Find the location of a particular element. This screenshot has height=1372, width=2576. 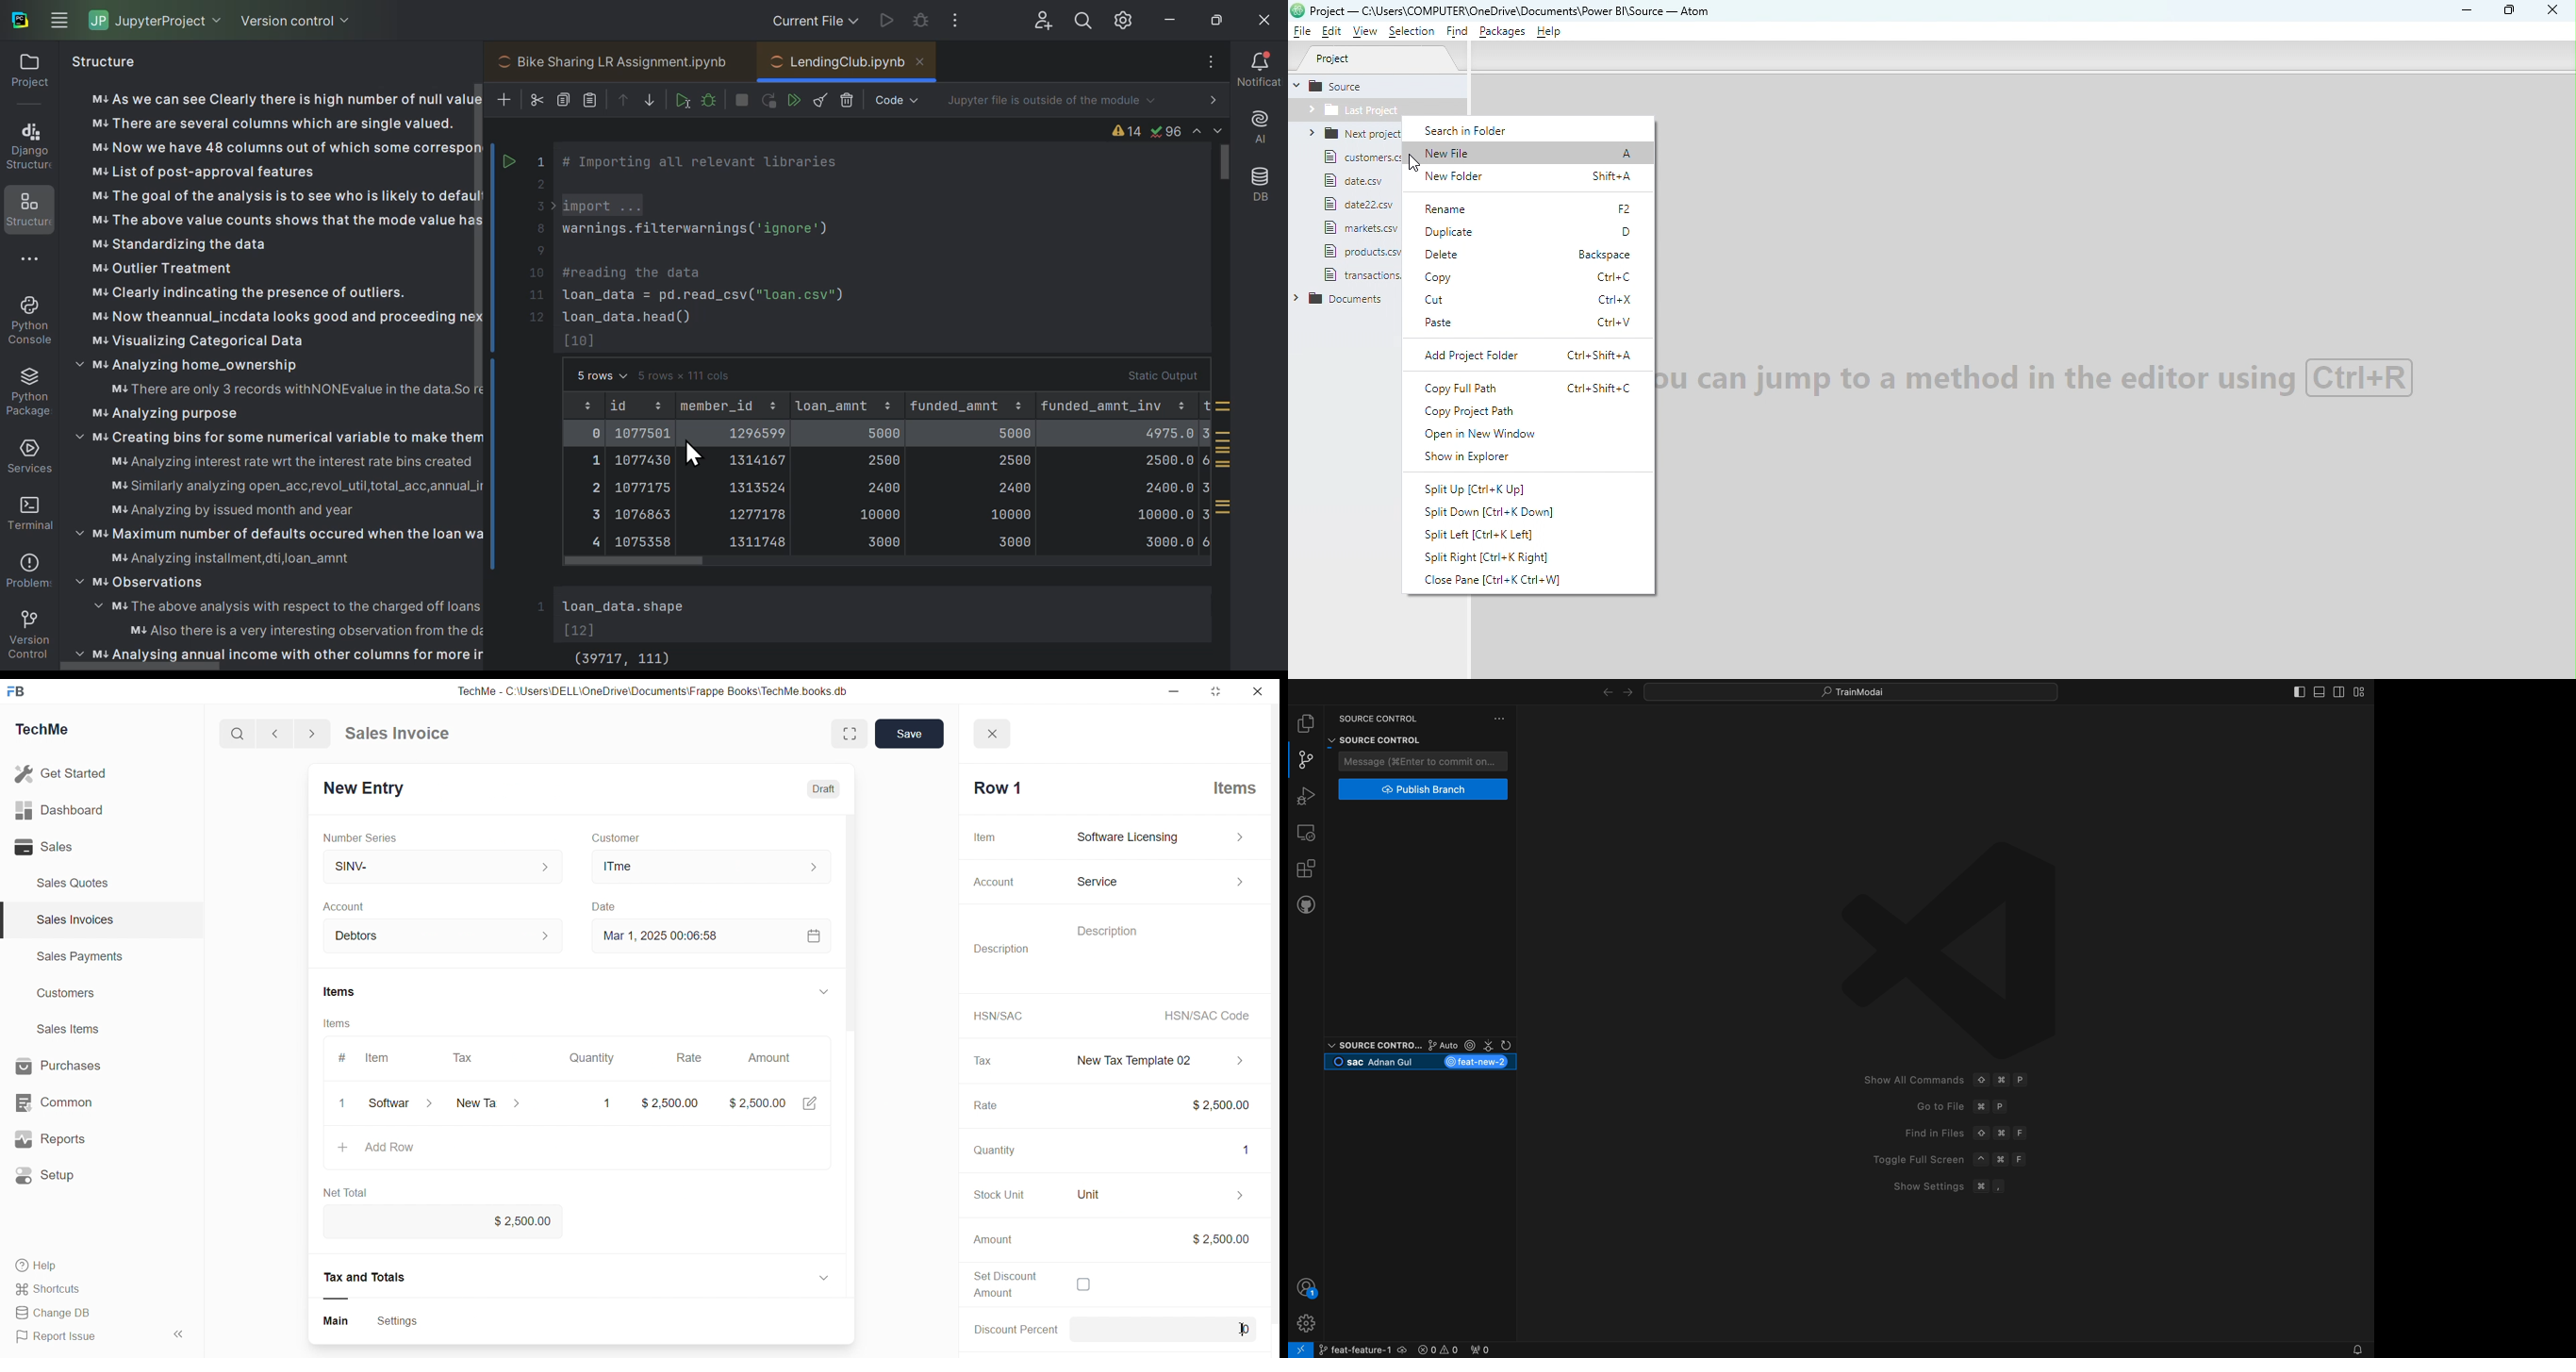

1 is located at coordinates (604, 1103).